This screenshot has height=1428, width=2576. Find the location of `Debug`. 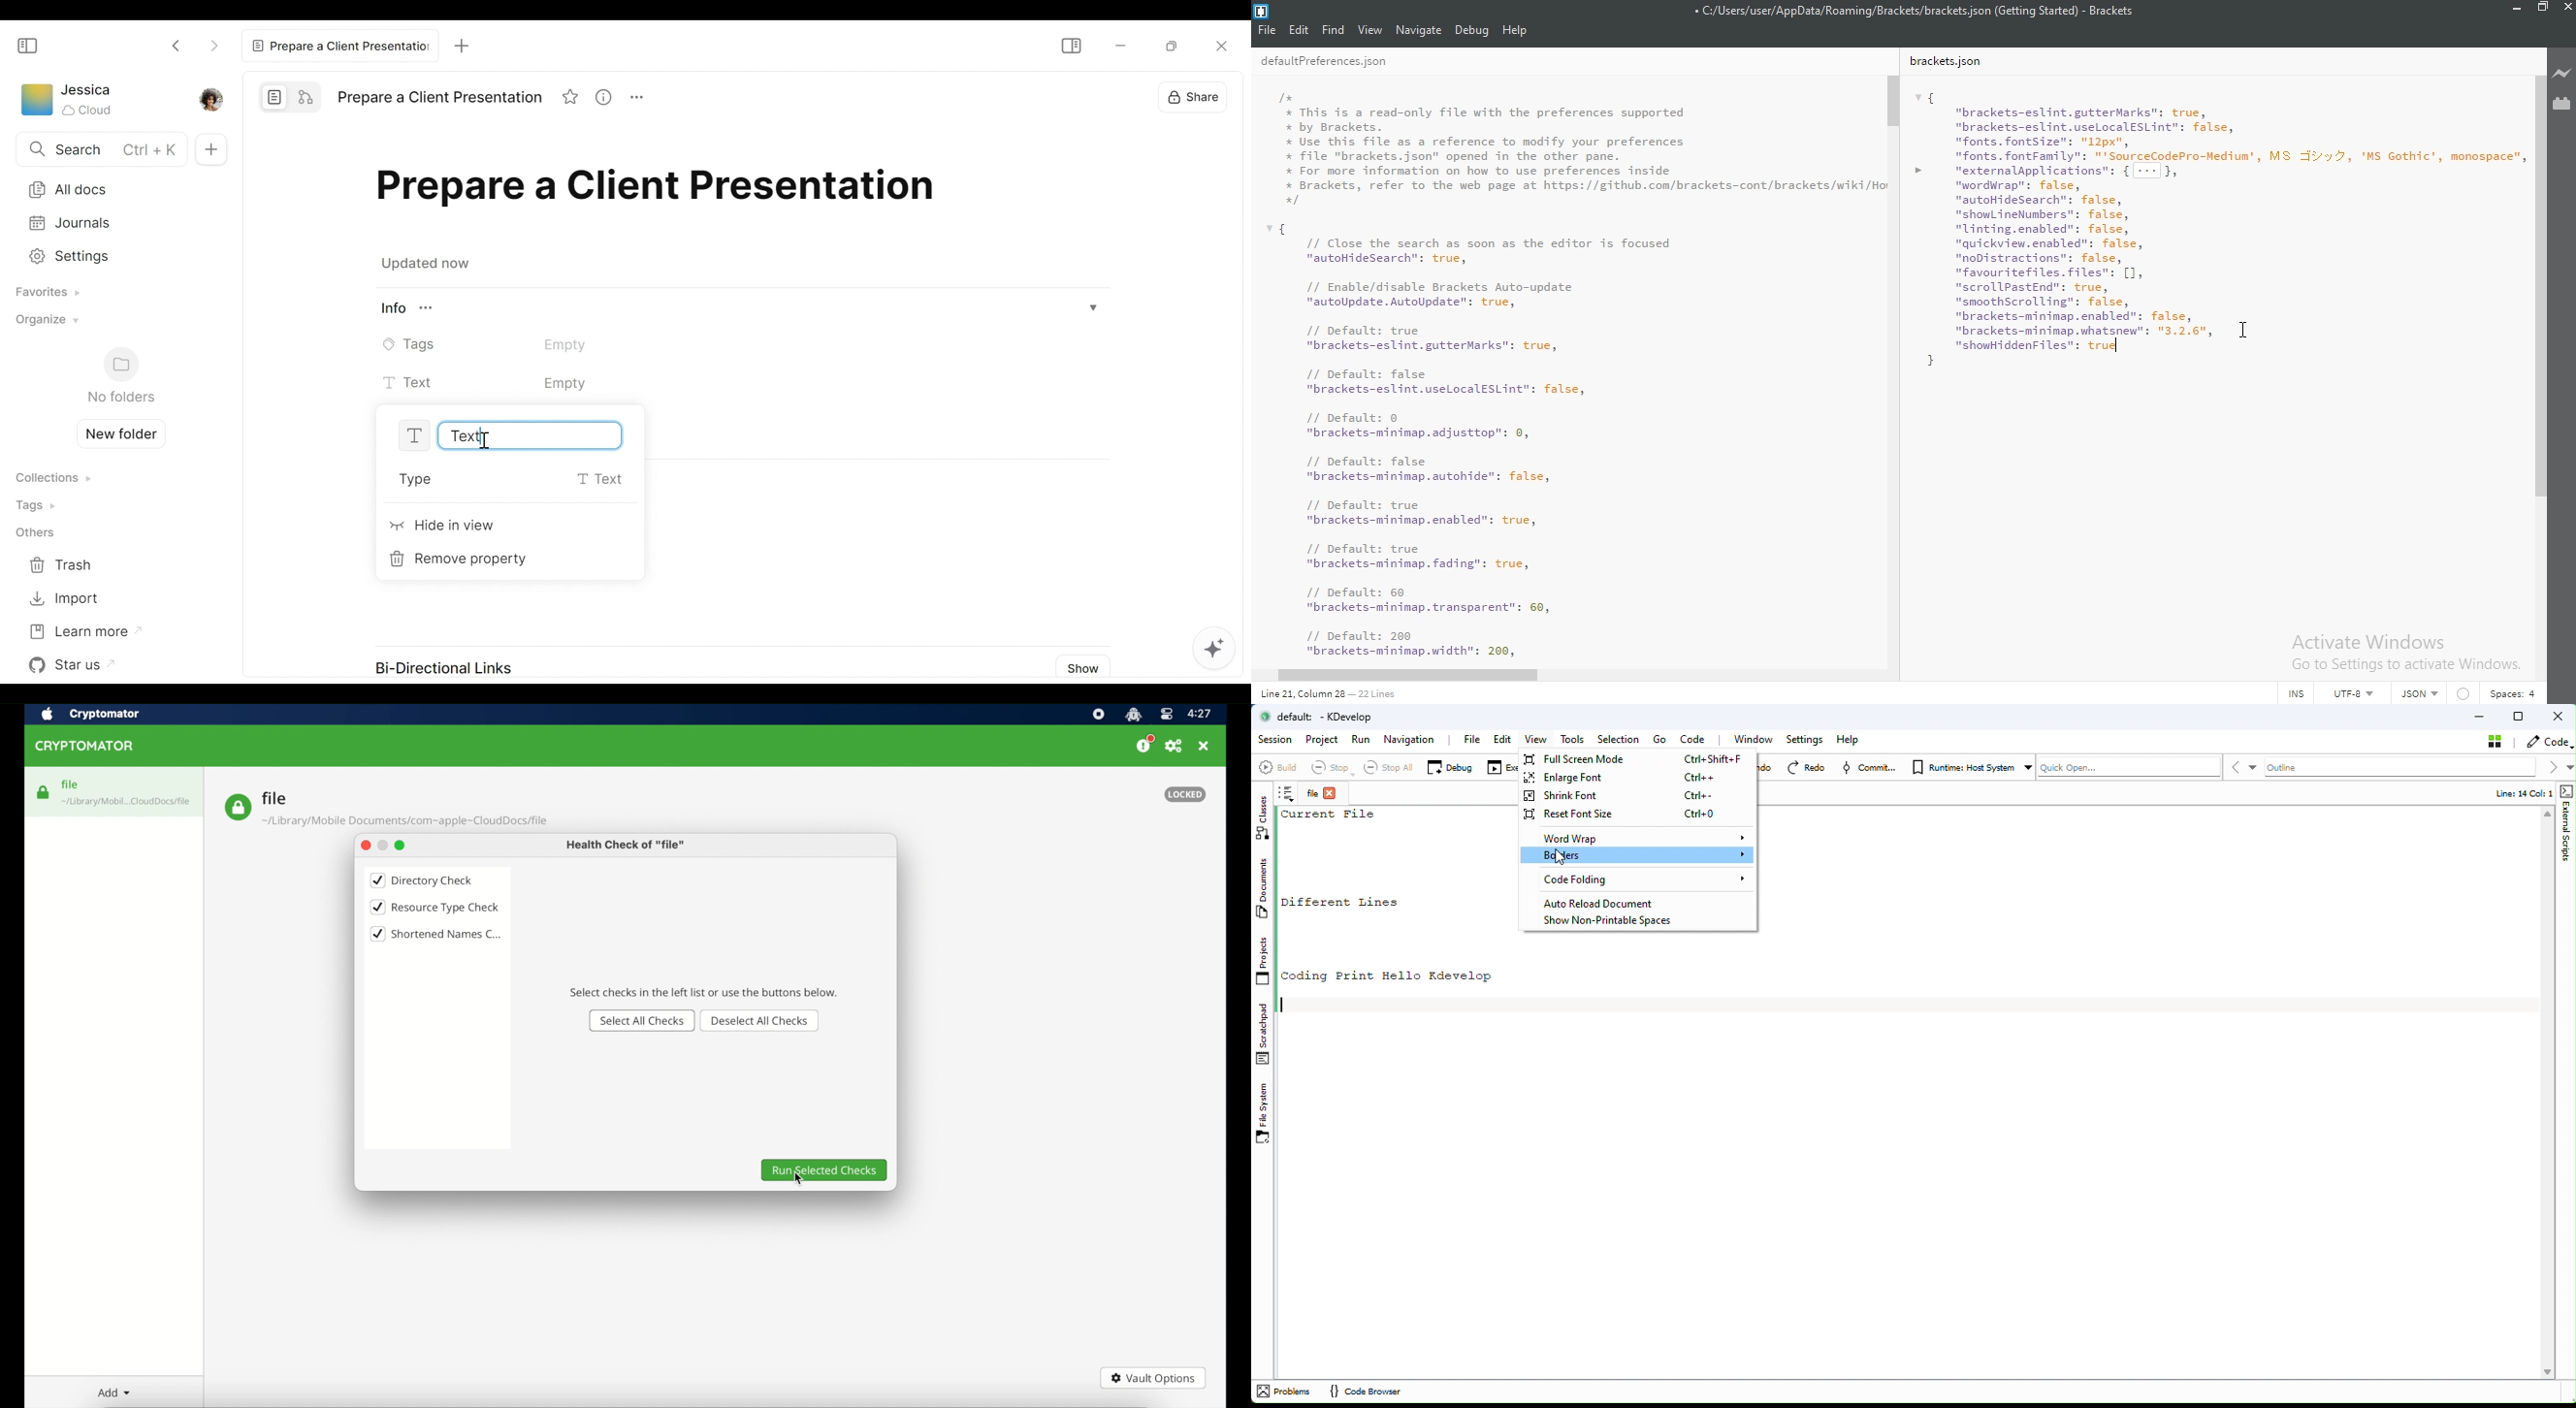

Debug is located at coordinates (1472, 31).